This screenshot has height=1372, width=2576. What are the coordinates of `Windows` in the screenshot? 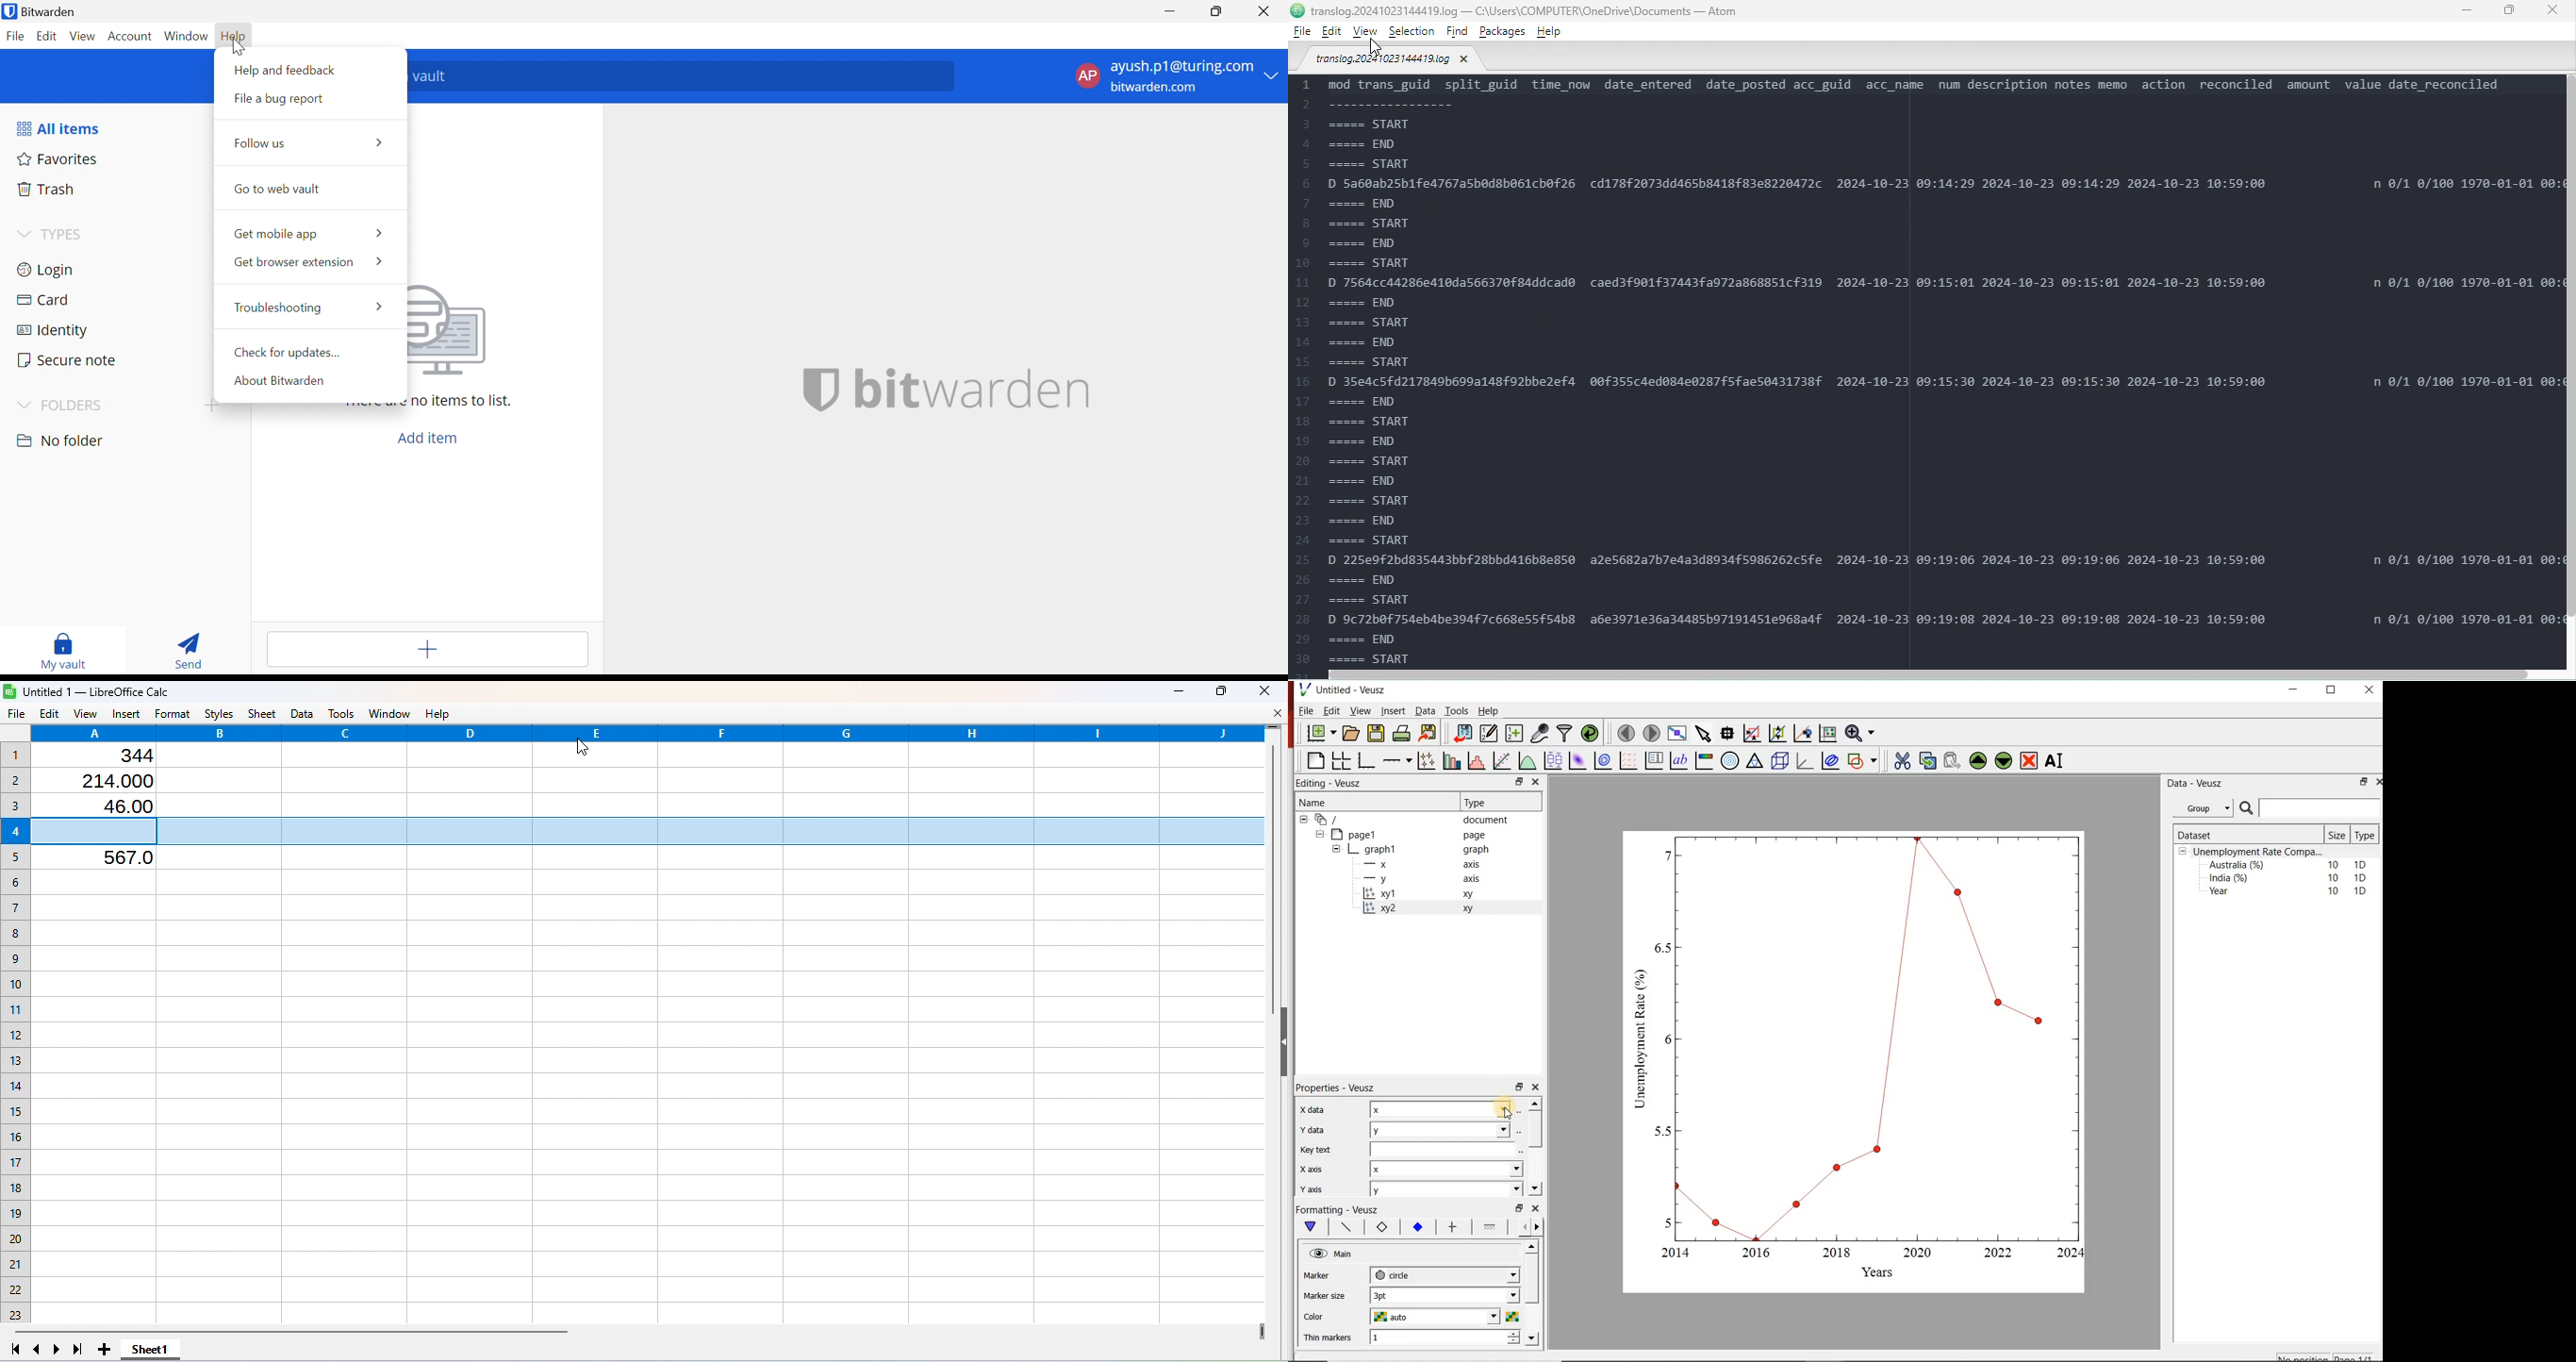 It's located at (390, 712).